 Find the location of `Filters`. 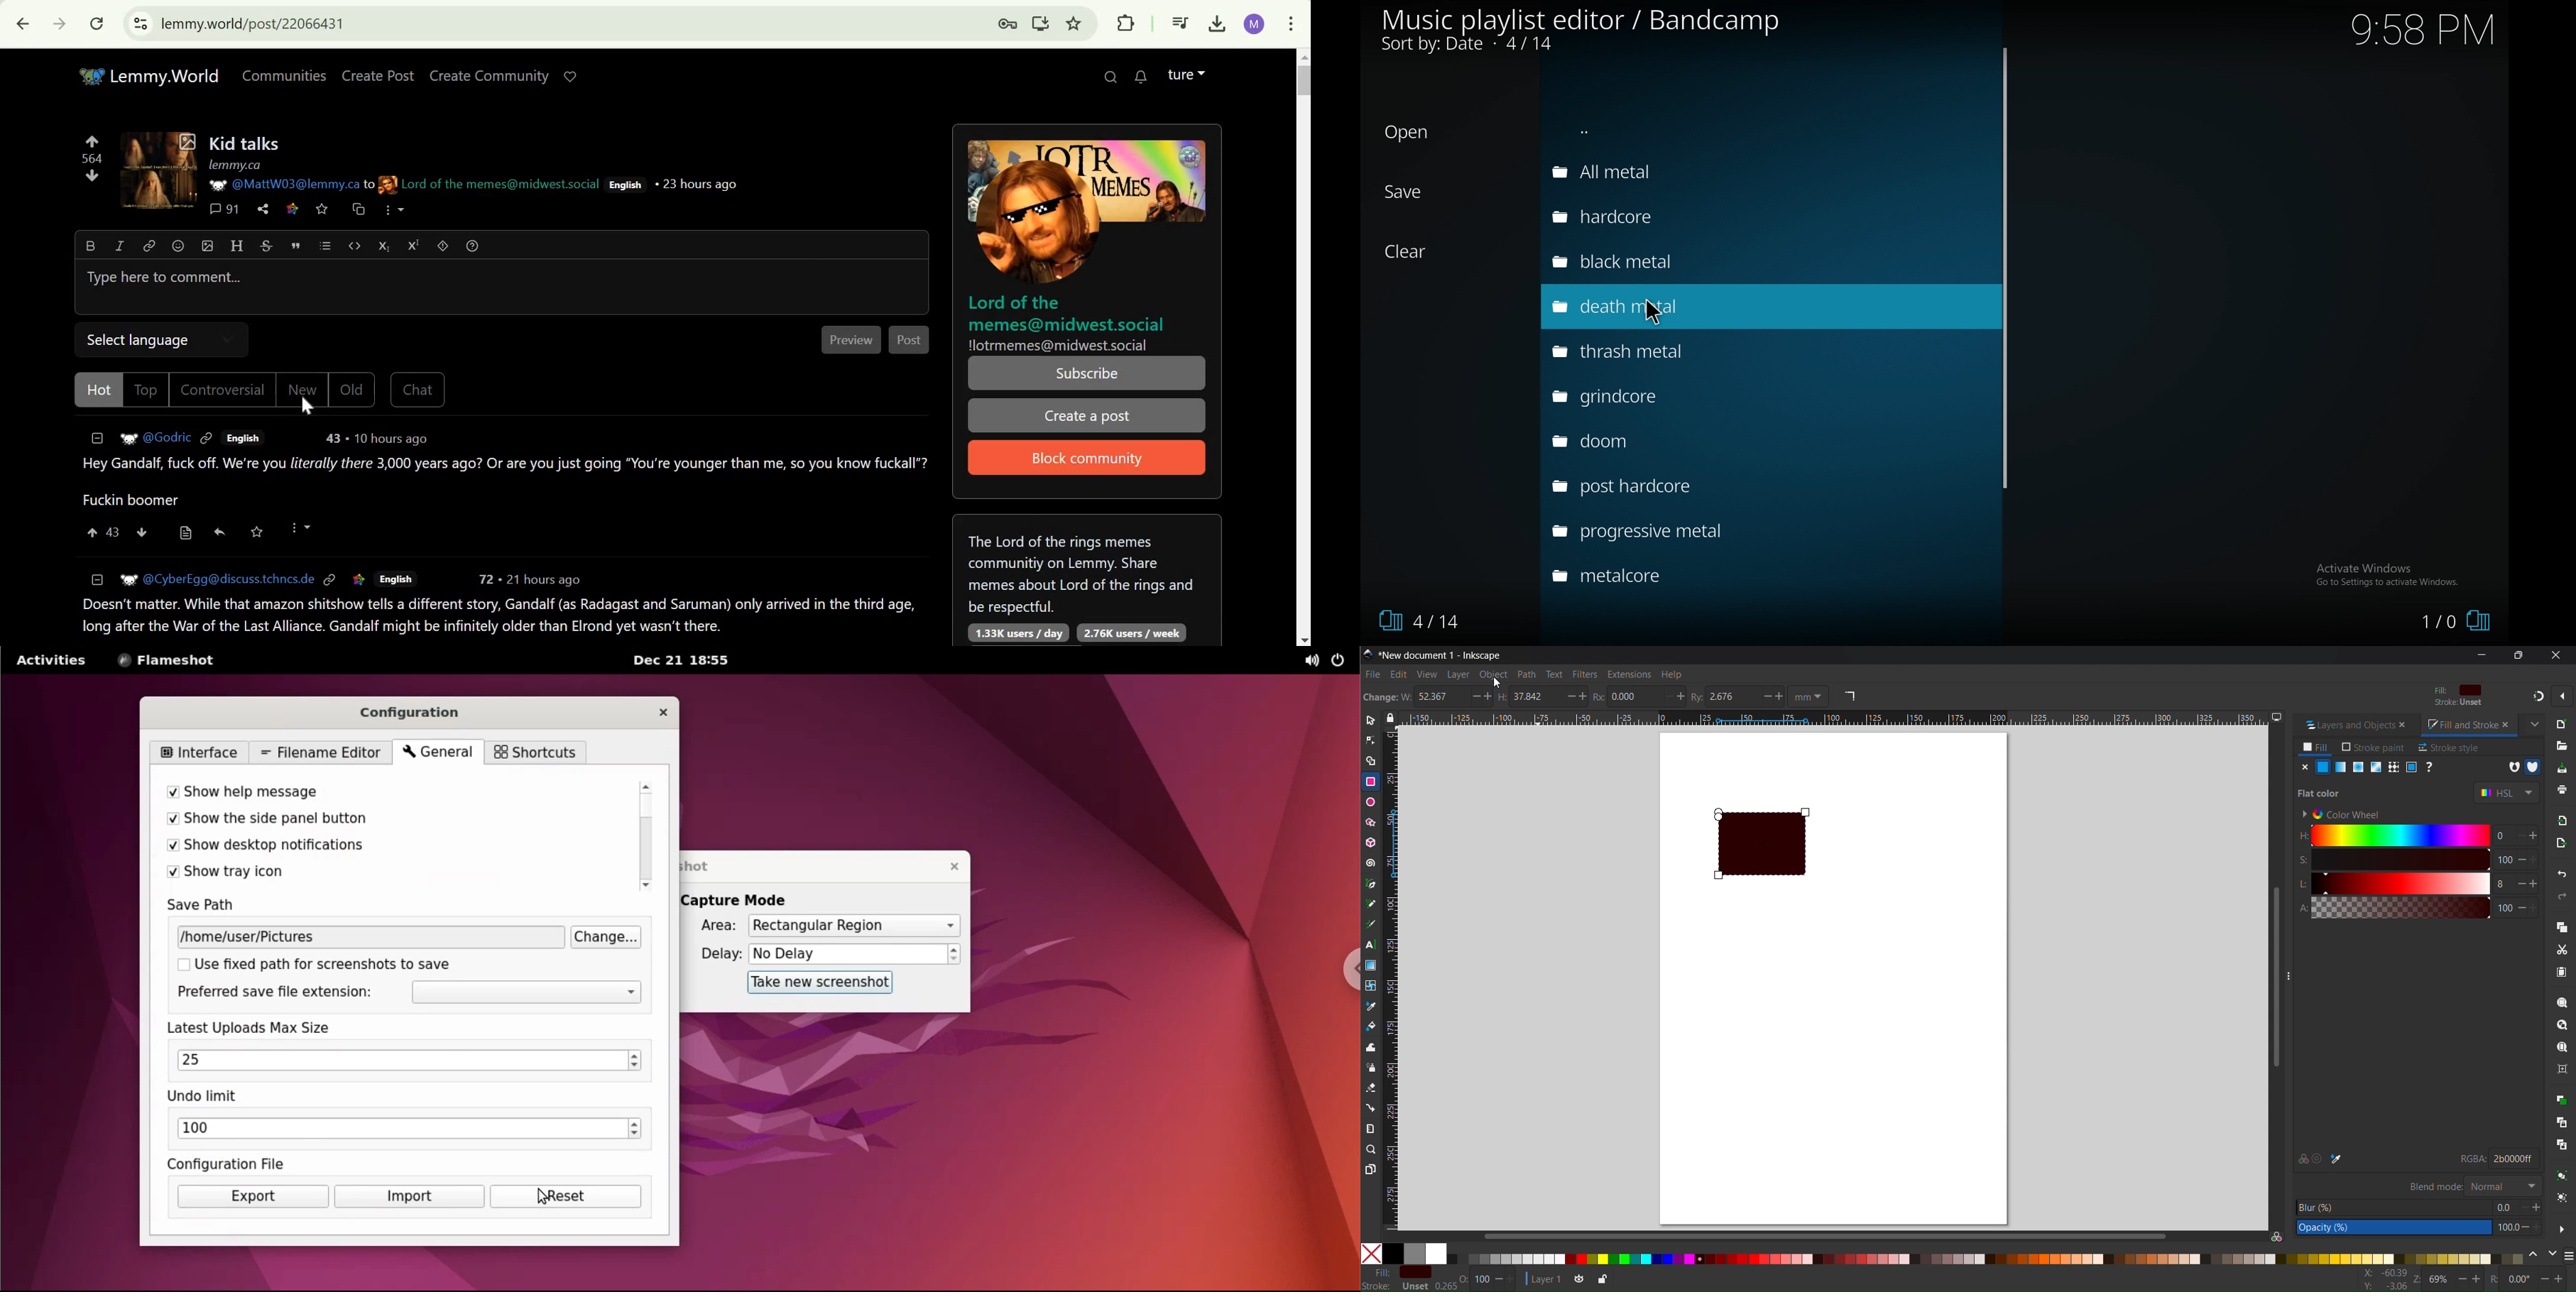

Filters is located at coordinates (1585, 674).